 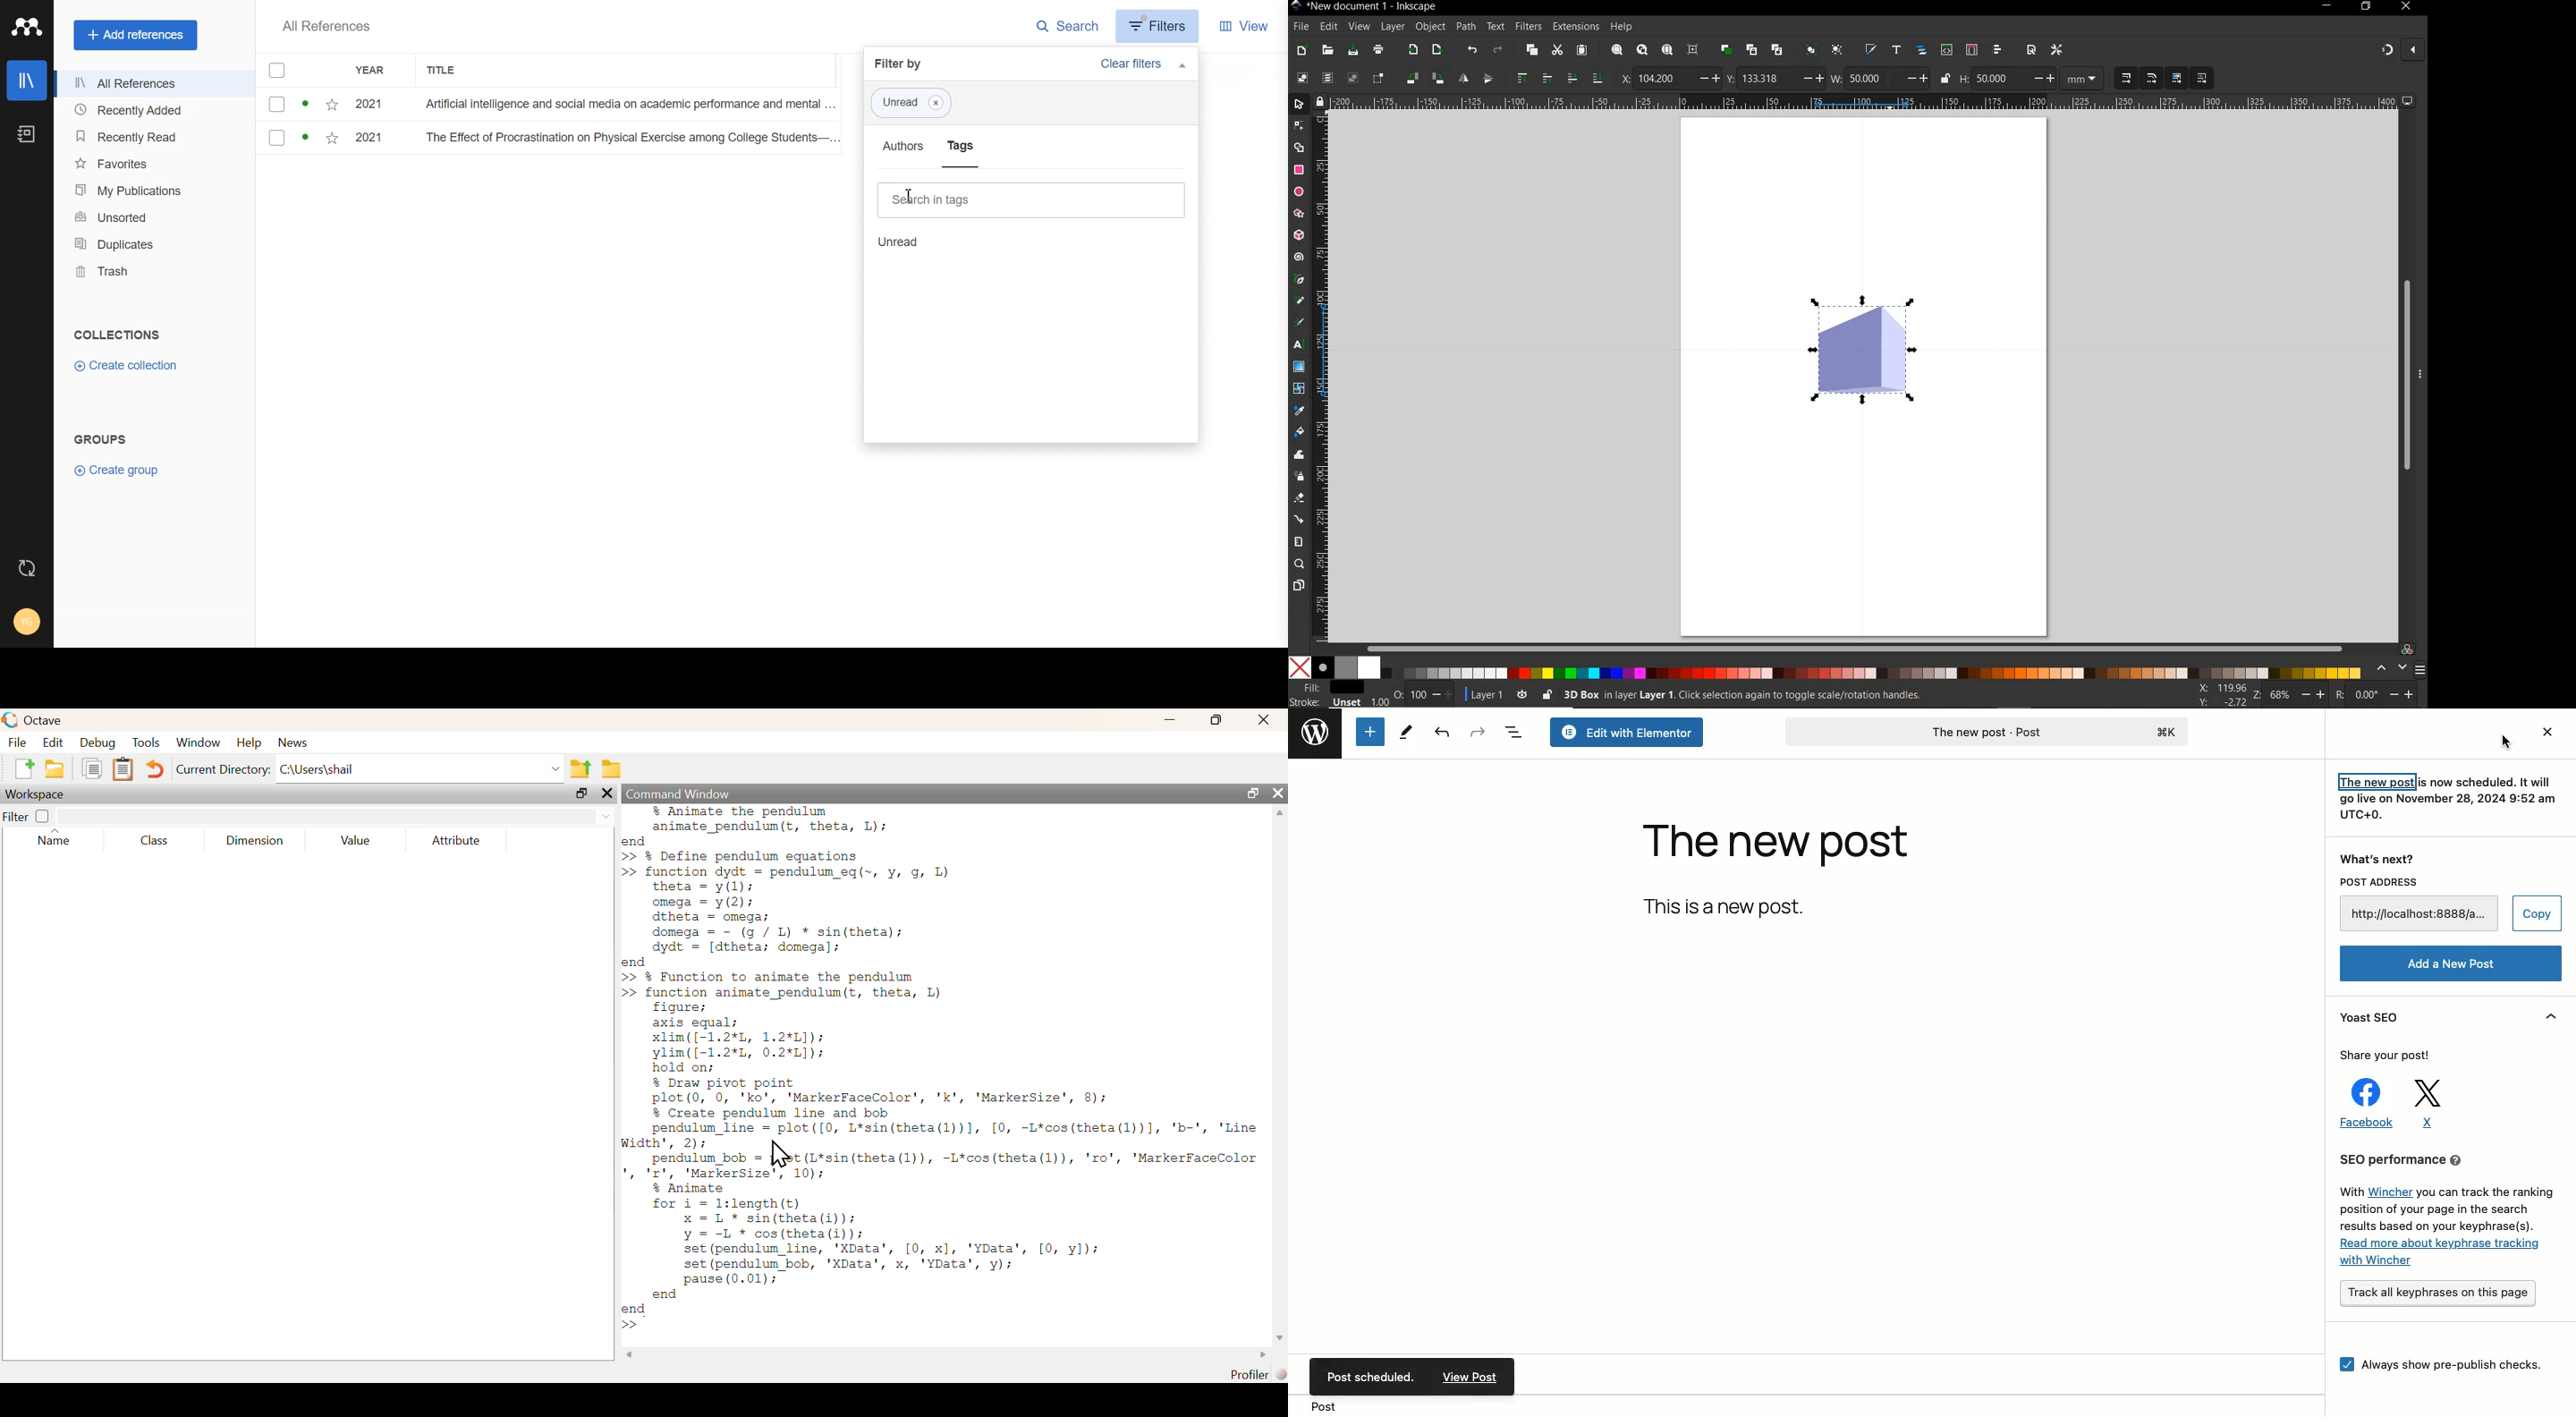 What do you see at coordinates (900, 150) in the screenshot?
I see `Authors` at bounding box center [900, 150].